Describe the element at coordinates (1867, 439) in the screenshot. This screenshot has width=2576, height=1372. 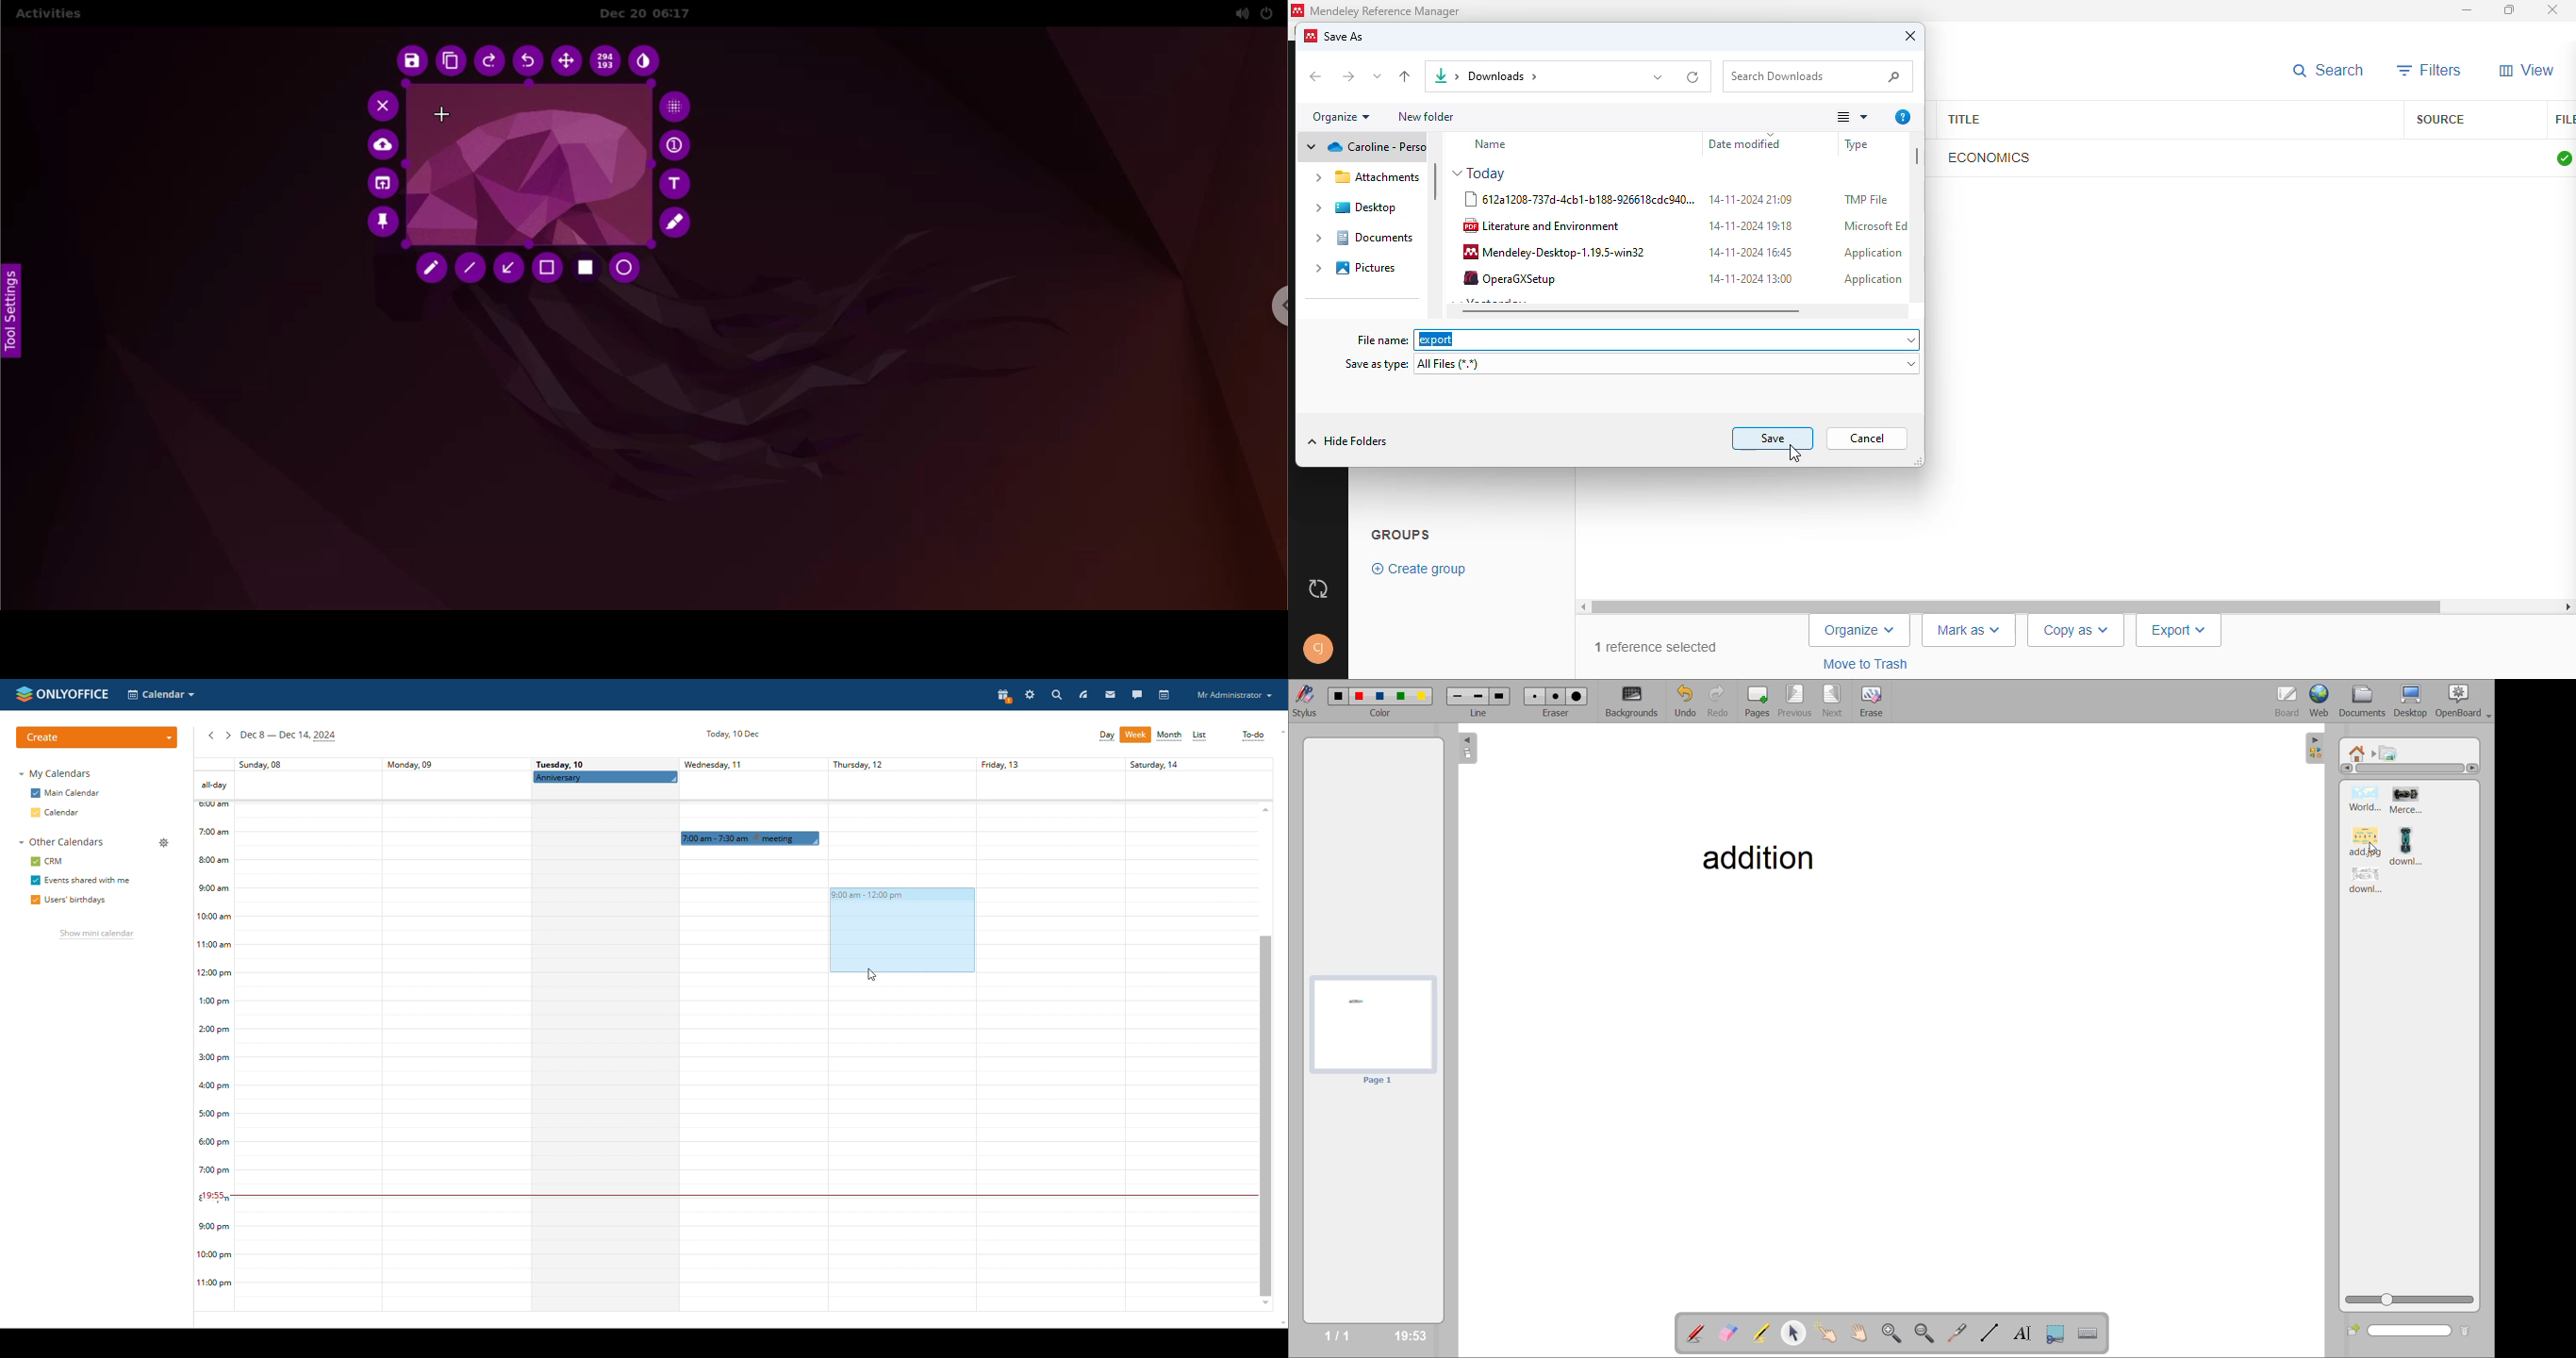
I see `cancel` at that location.